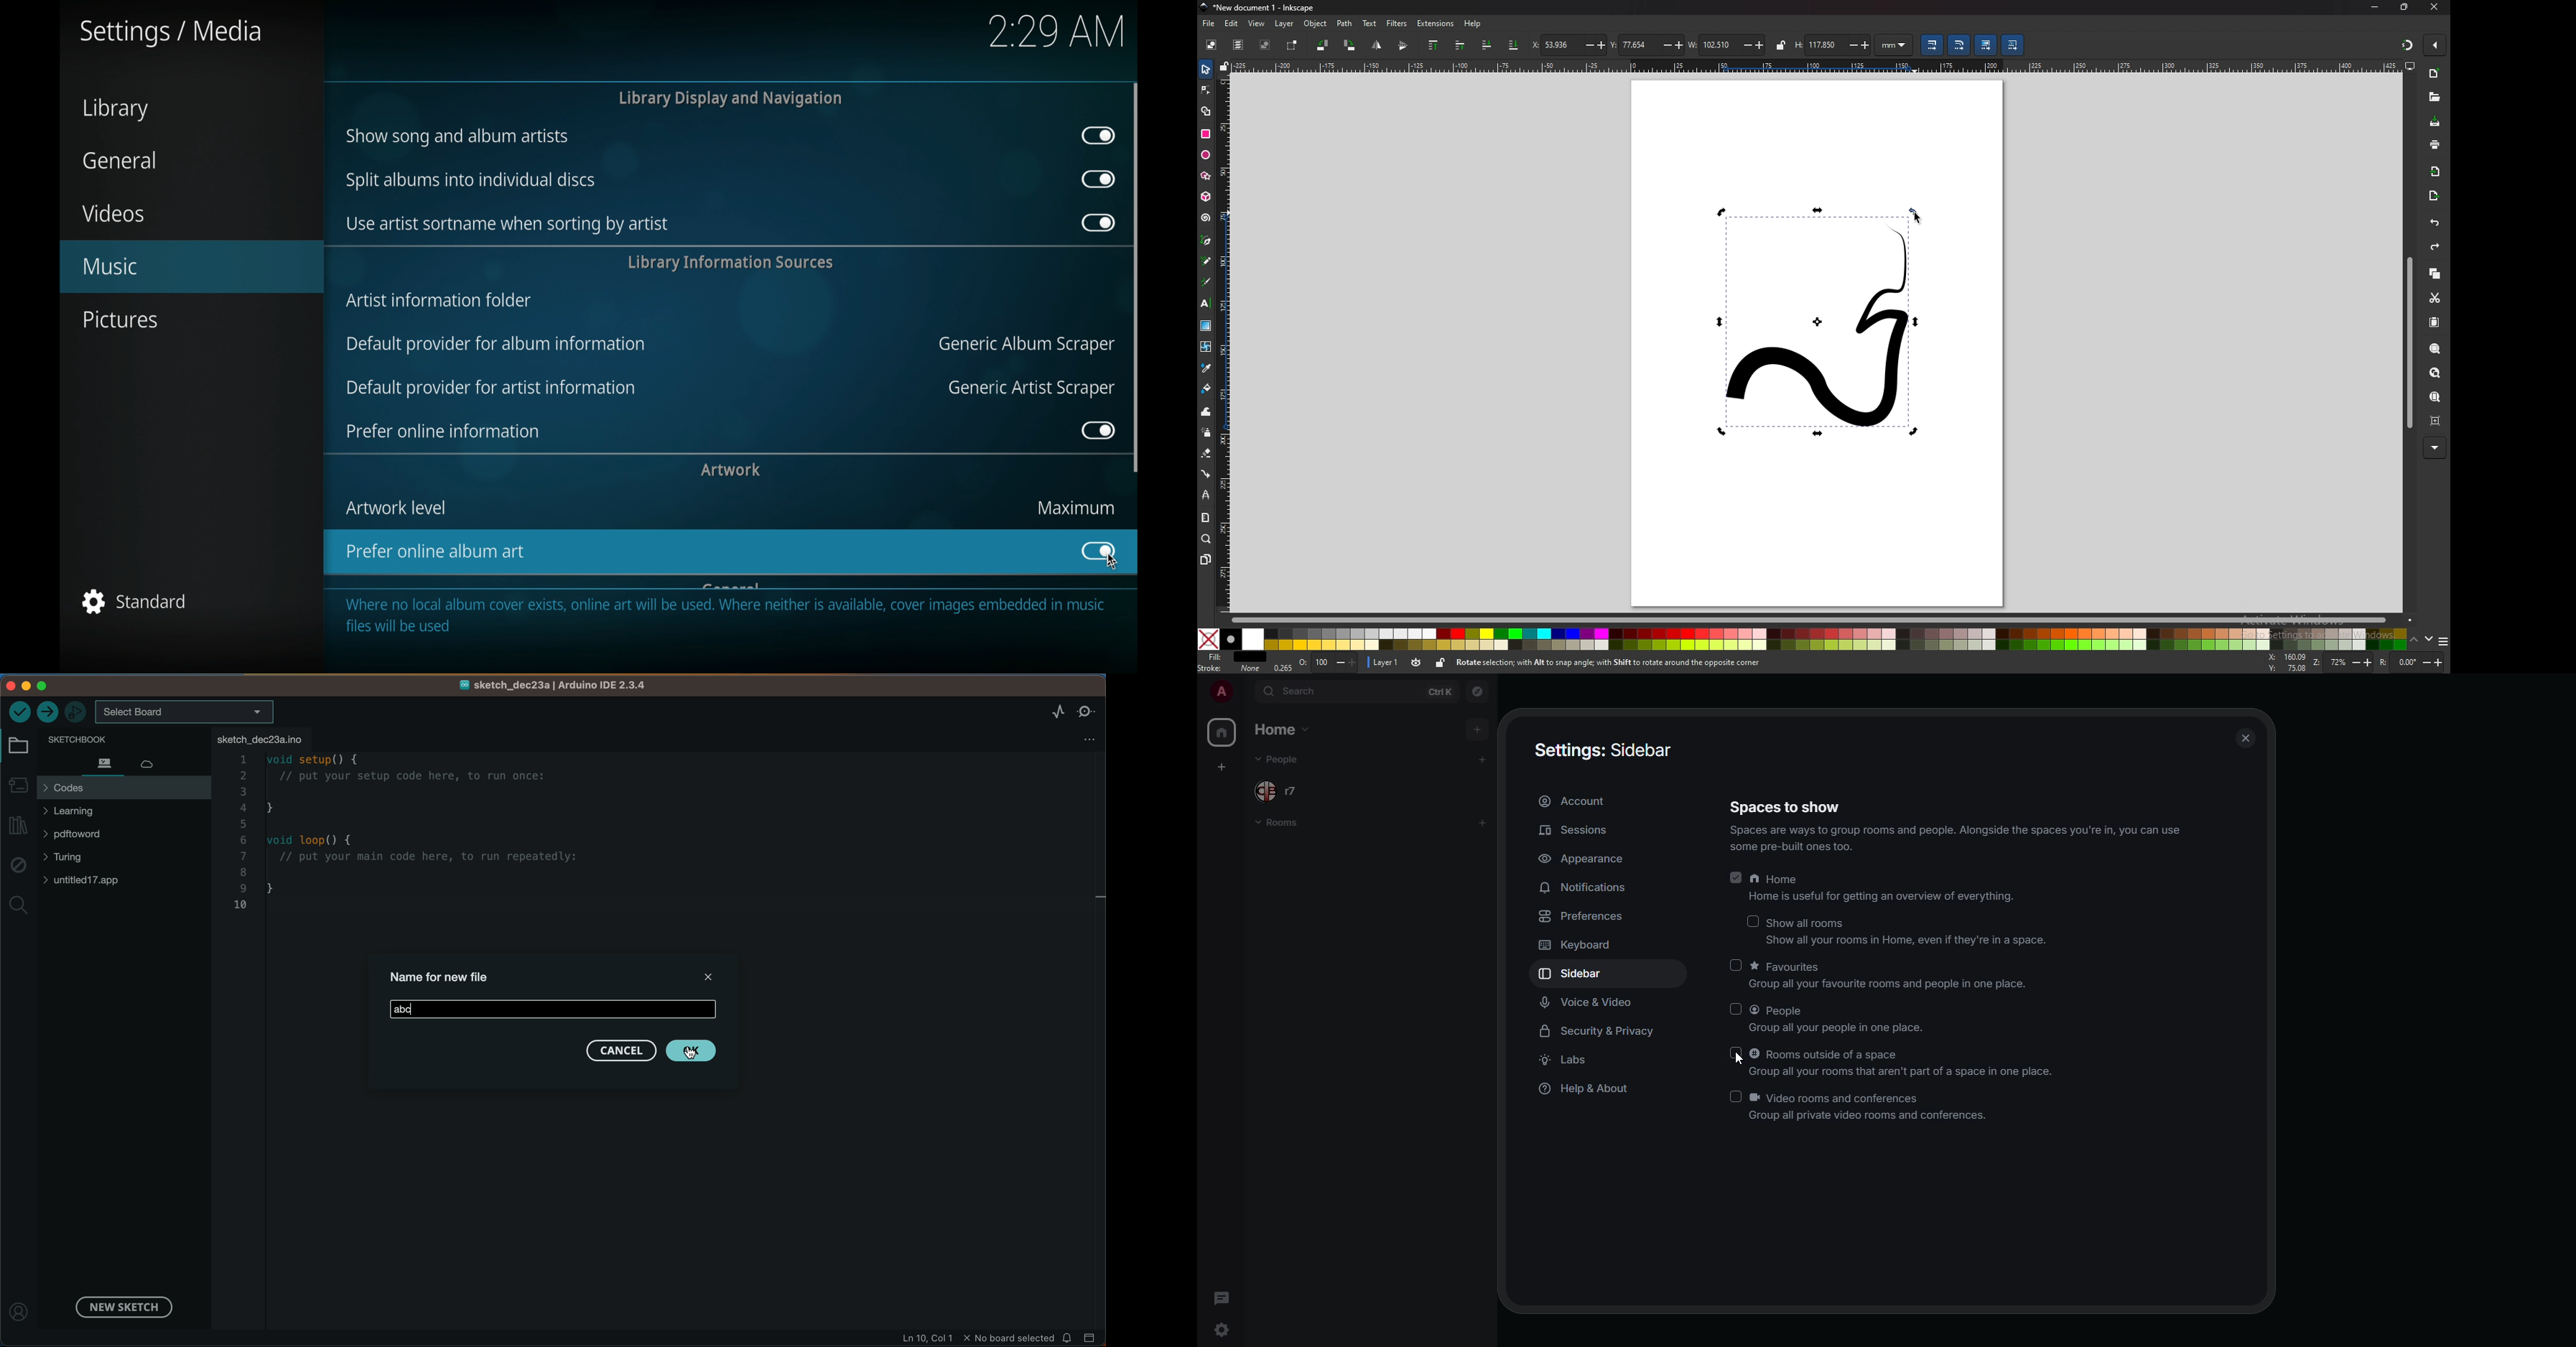  What do you see at coordinates (1578, 971) in the screenshot?
I see `sidebar` at bounding box center [1578, 971].